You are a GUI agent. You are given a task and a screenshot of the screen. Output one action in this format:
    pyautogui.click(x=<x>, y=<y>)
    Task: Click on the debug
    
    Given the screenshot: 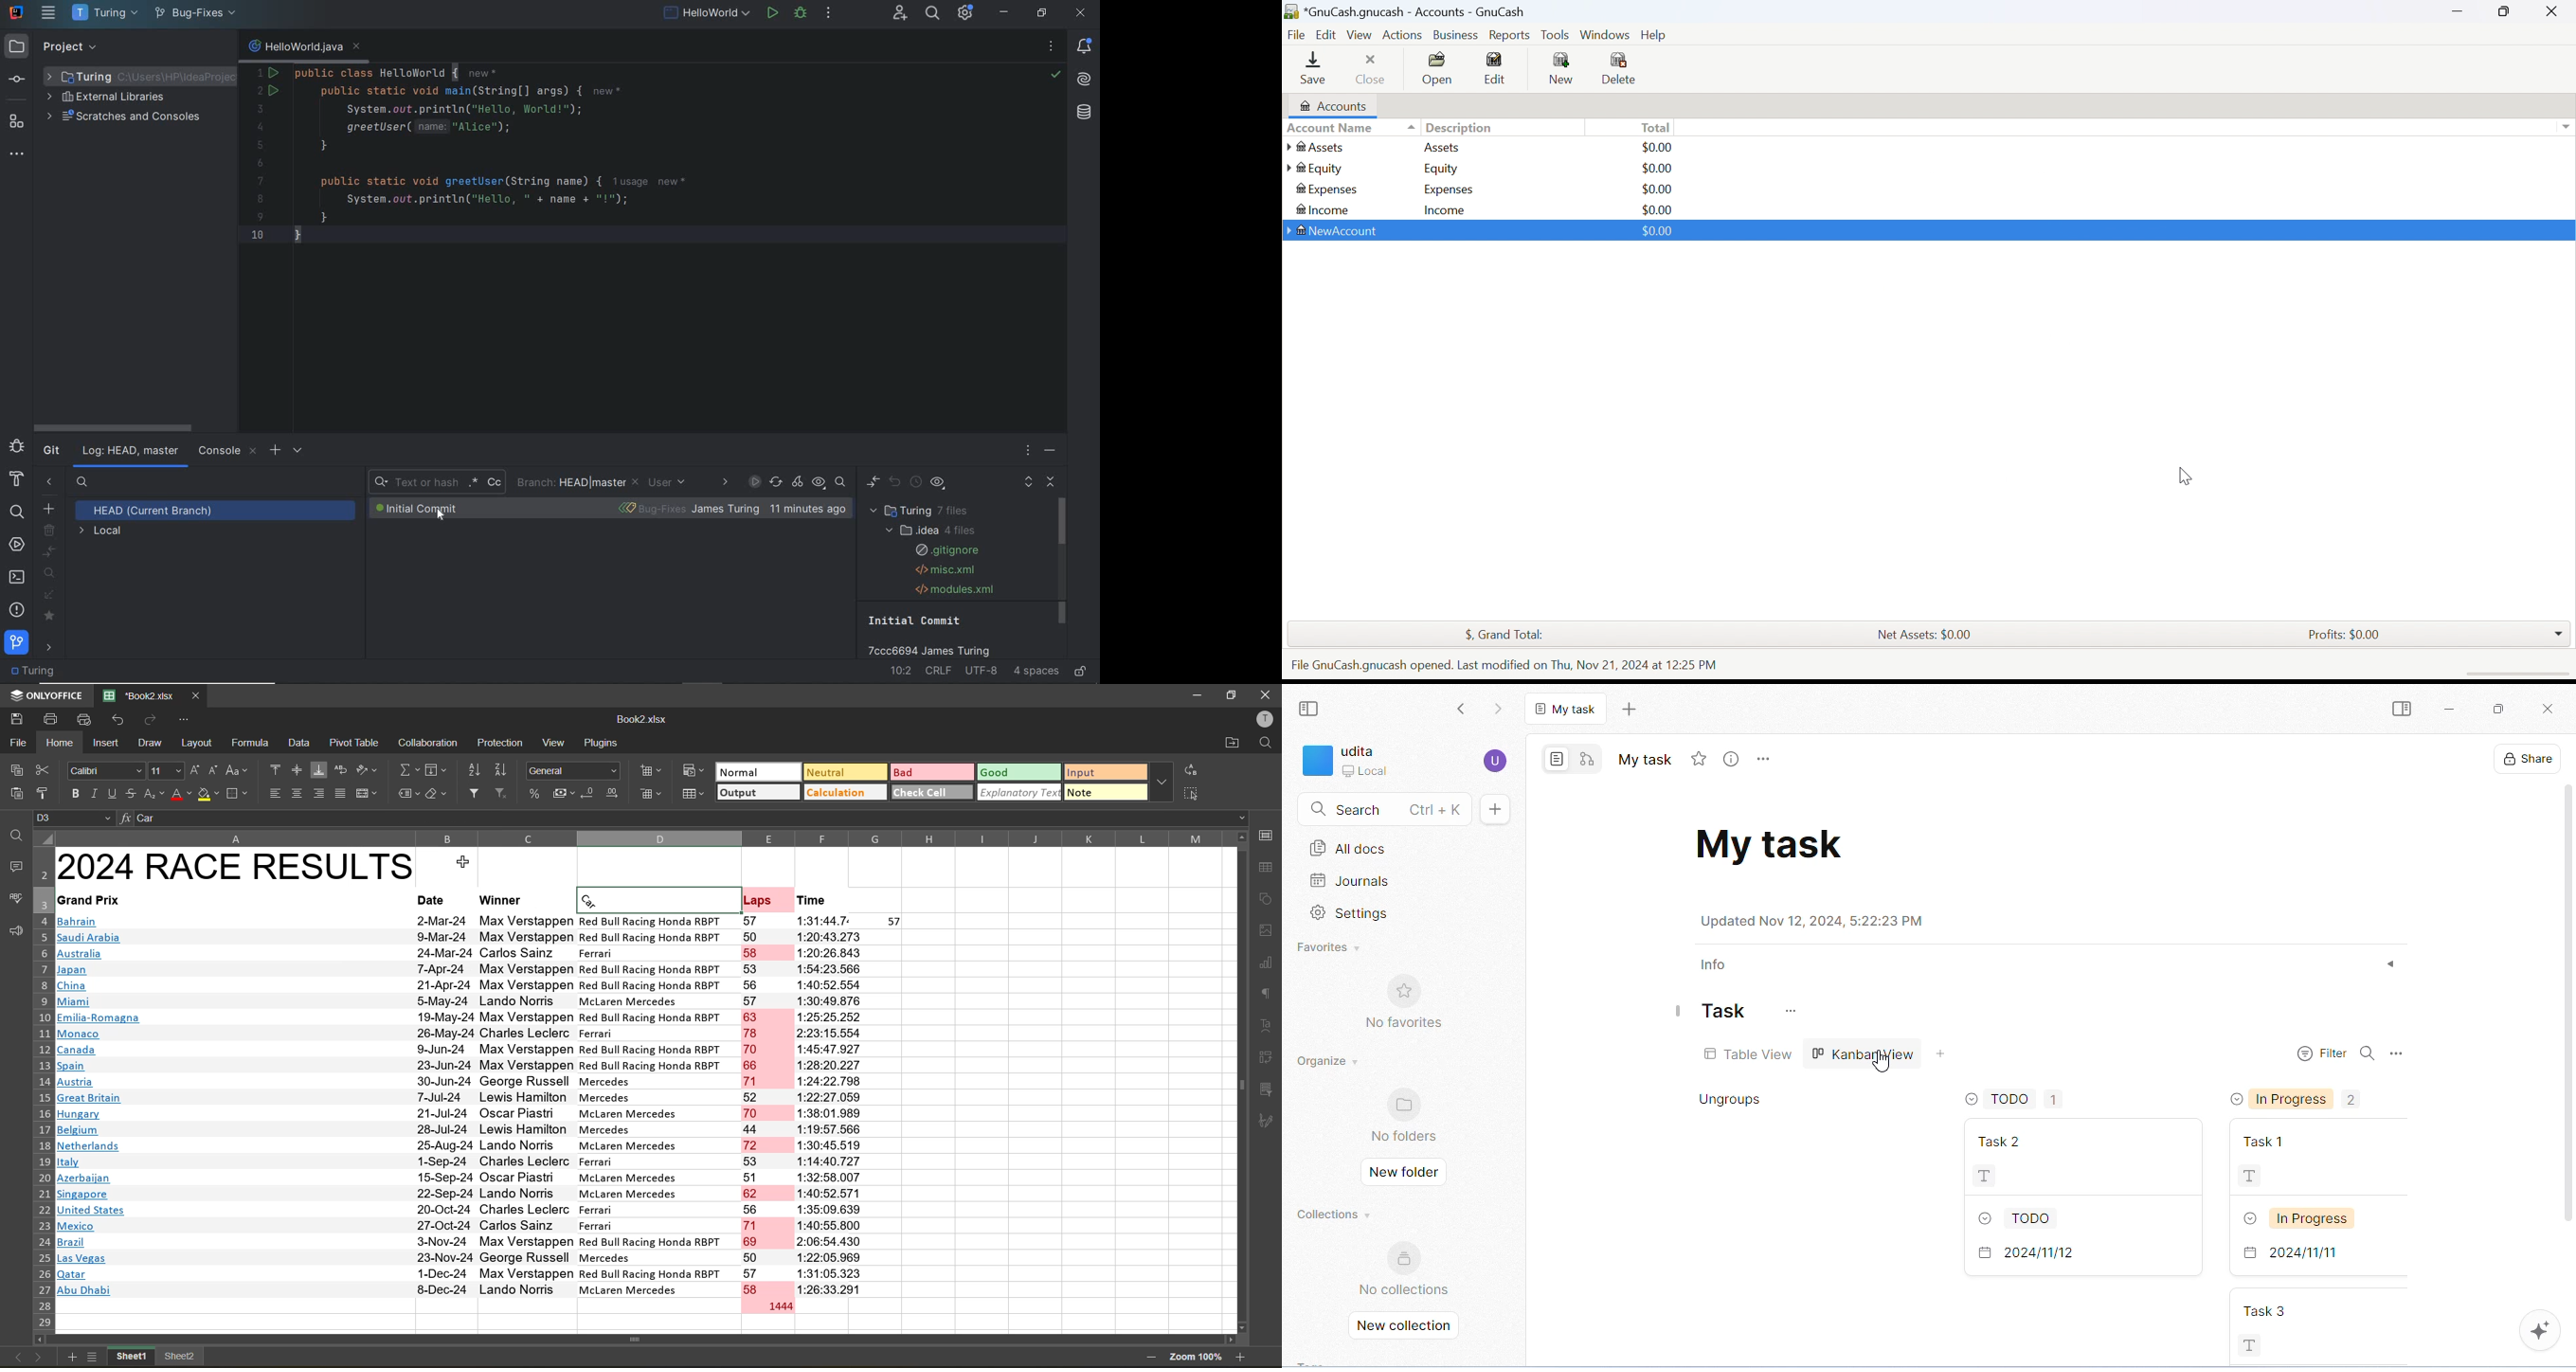 What is the action you would take?
    pyautogui.click(x=16, y=446)
    